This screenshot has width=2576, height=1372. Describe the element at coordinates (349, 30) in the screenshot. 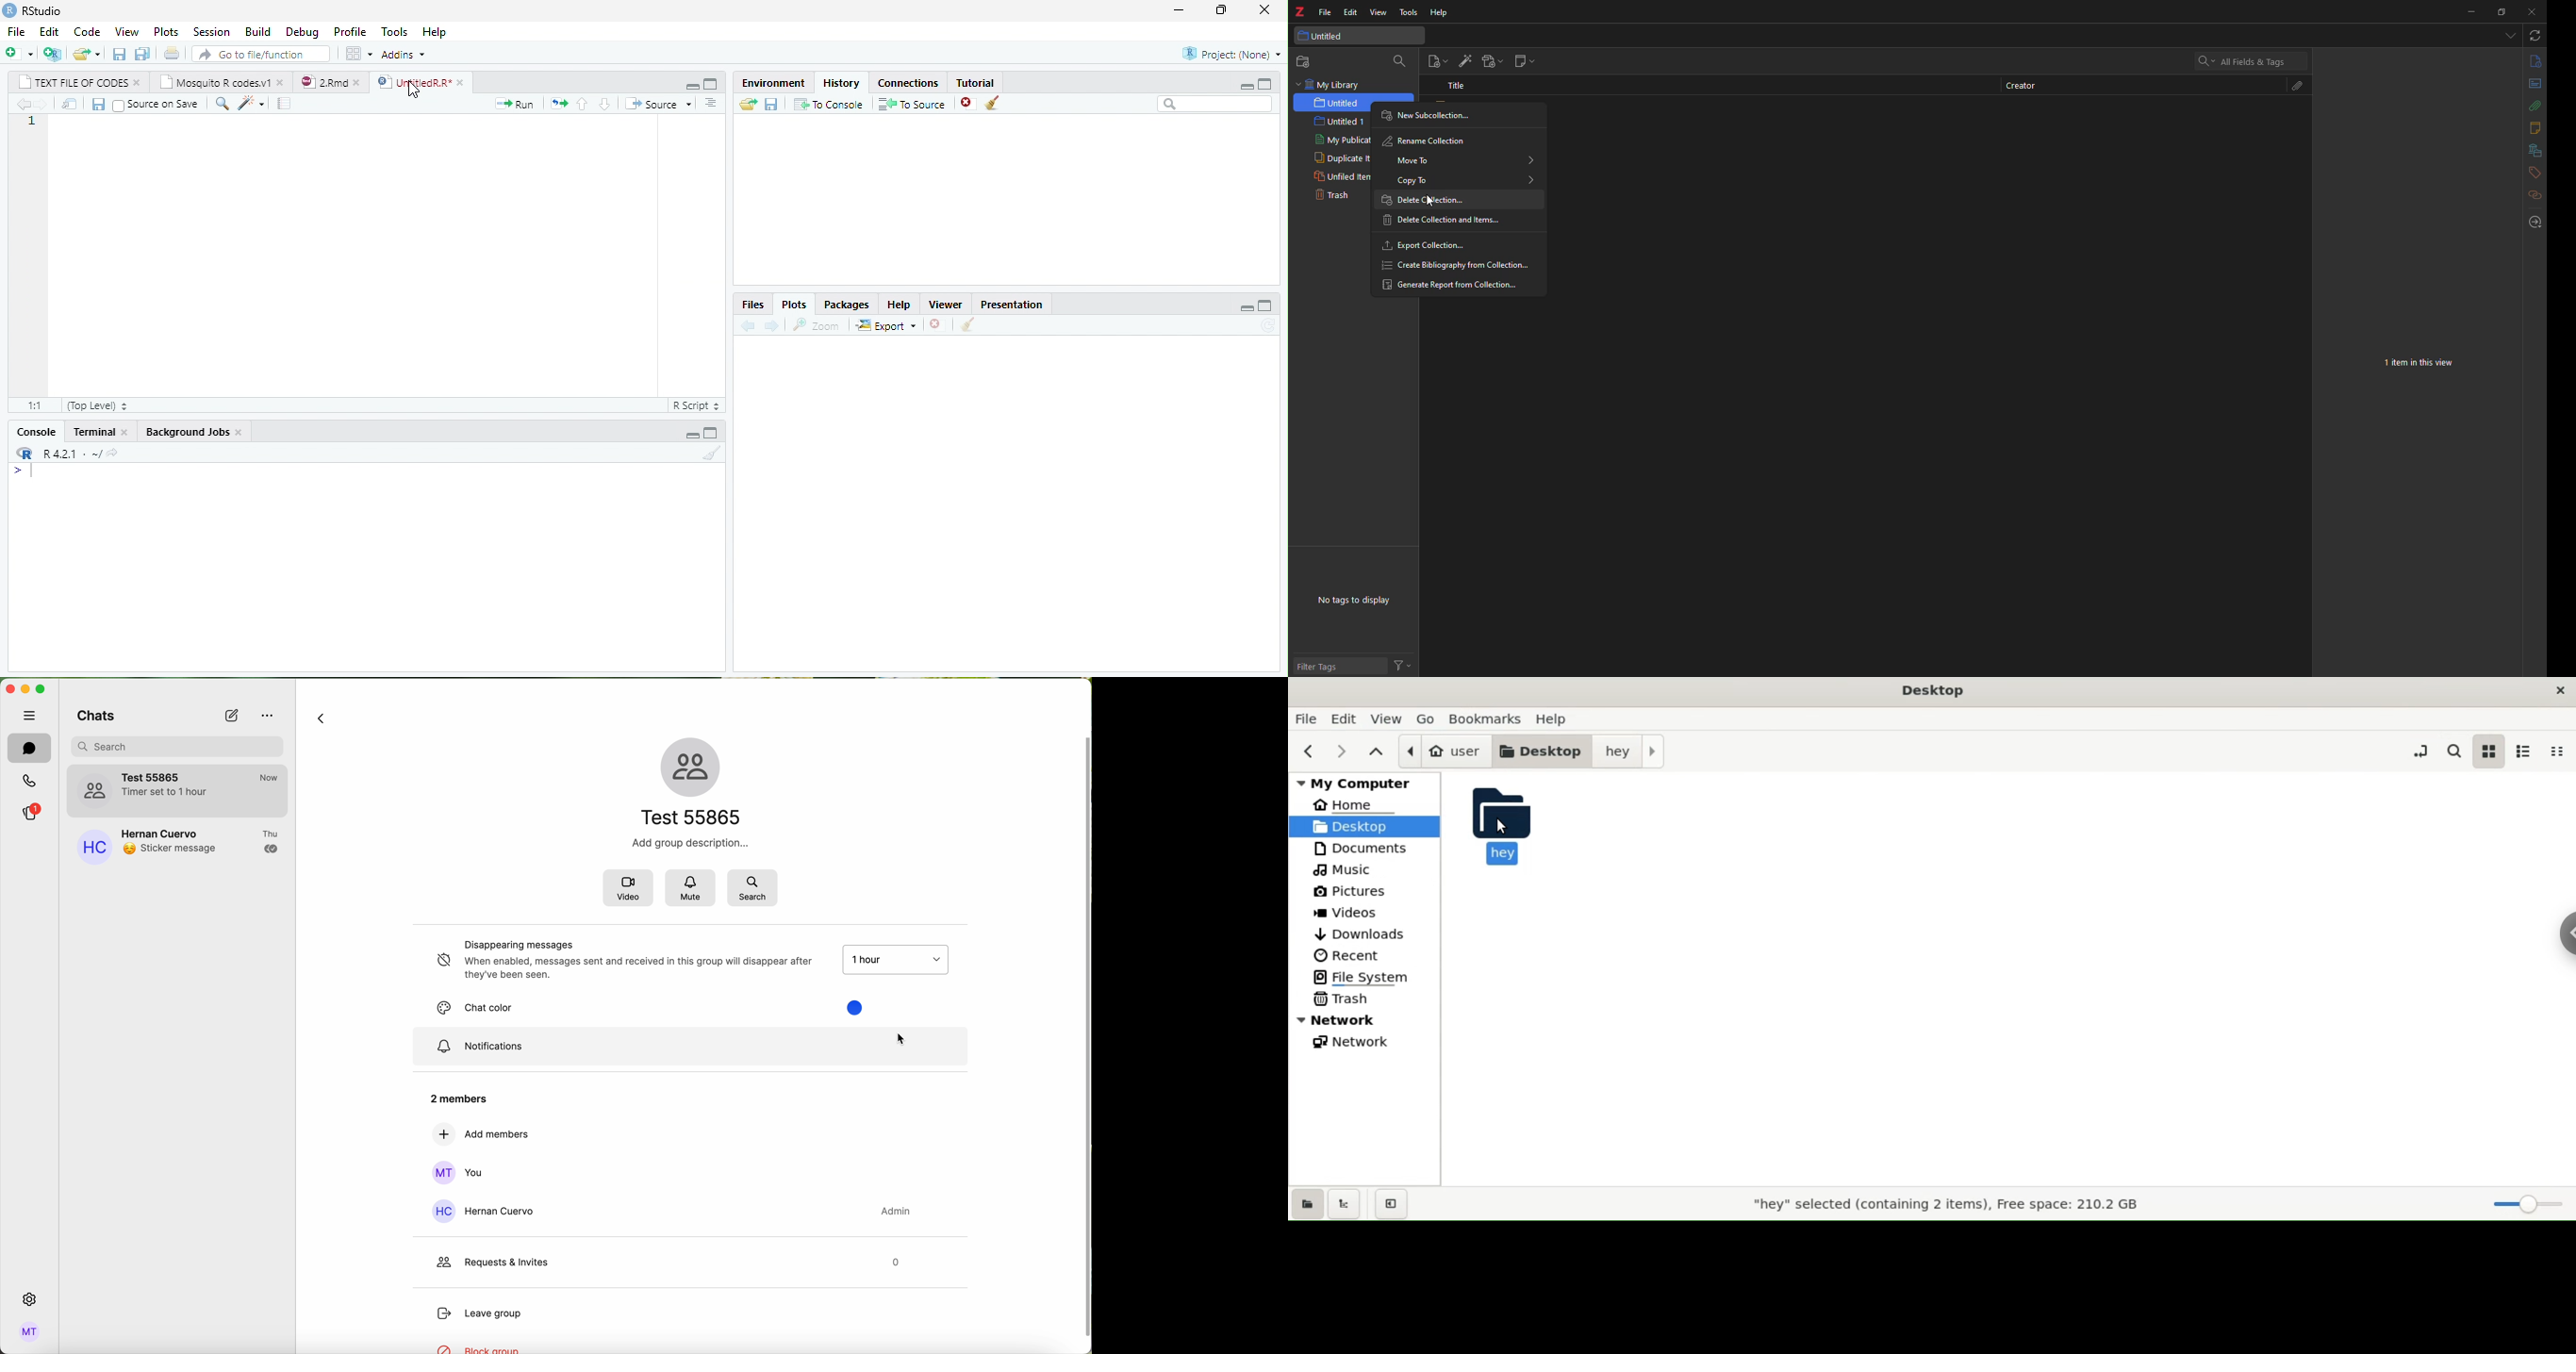

I see `profile` at that location.